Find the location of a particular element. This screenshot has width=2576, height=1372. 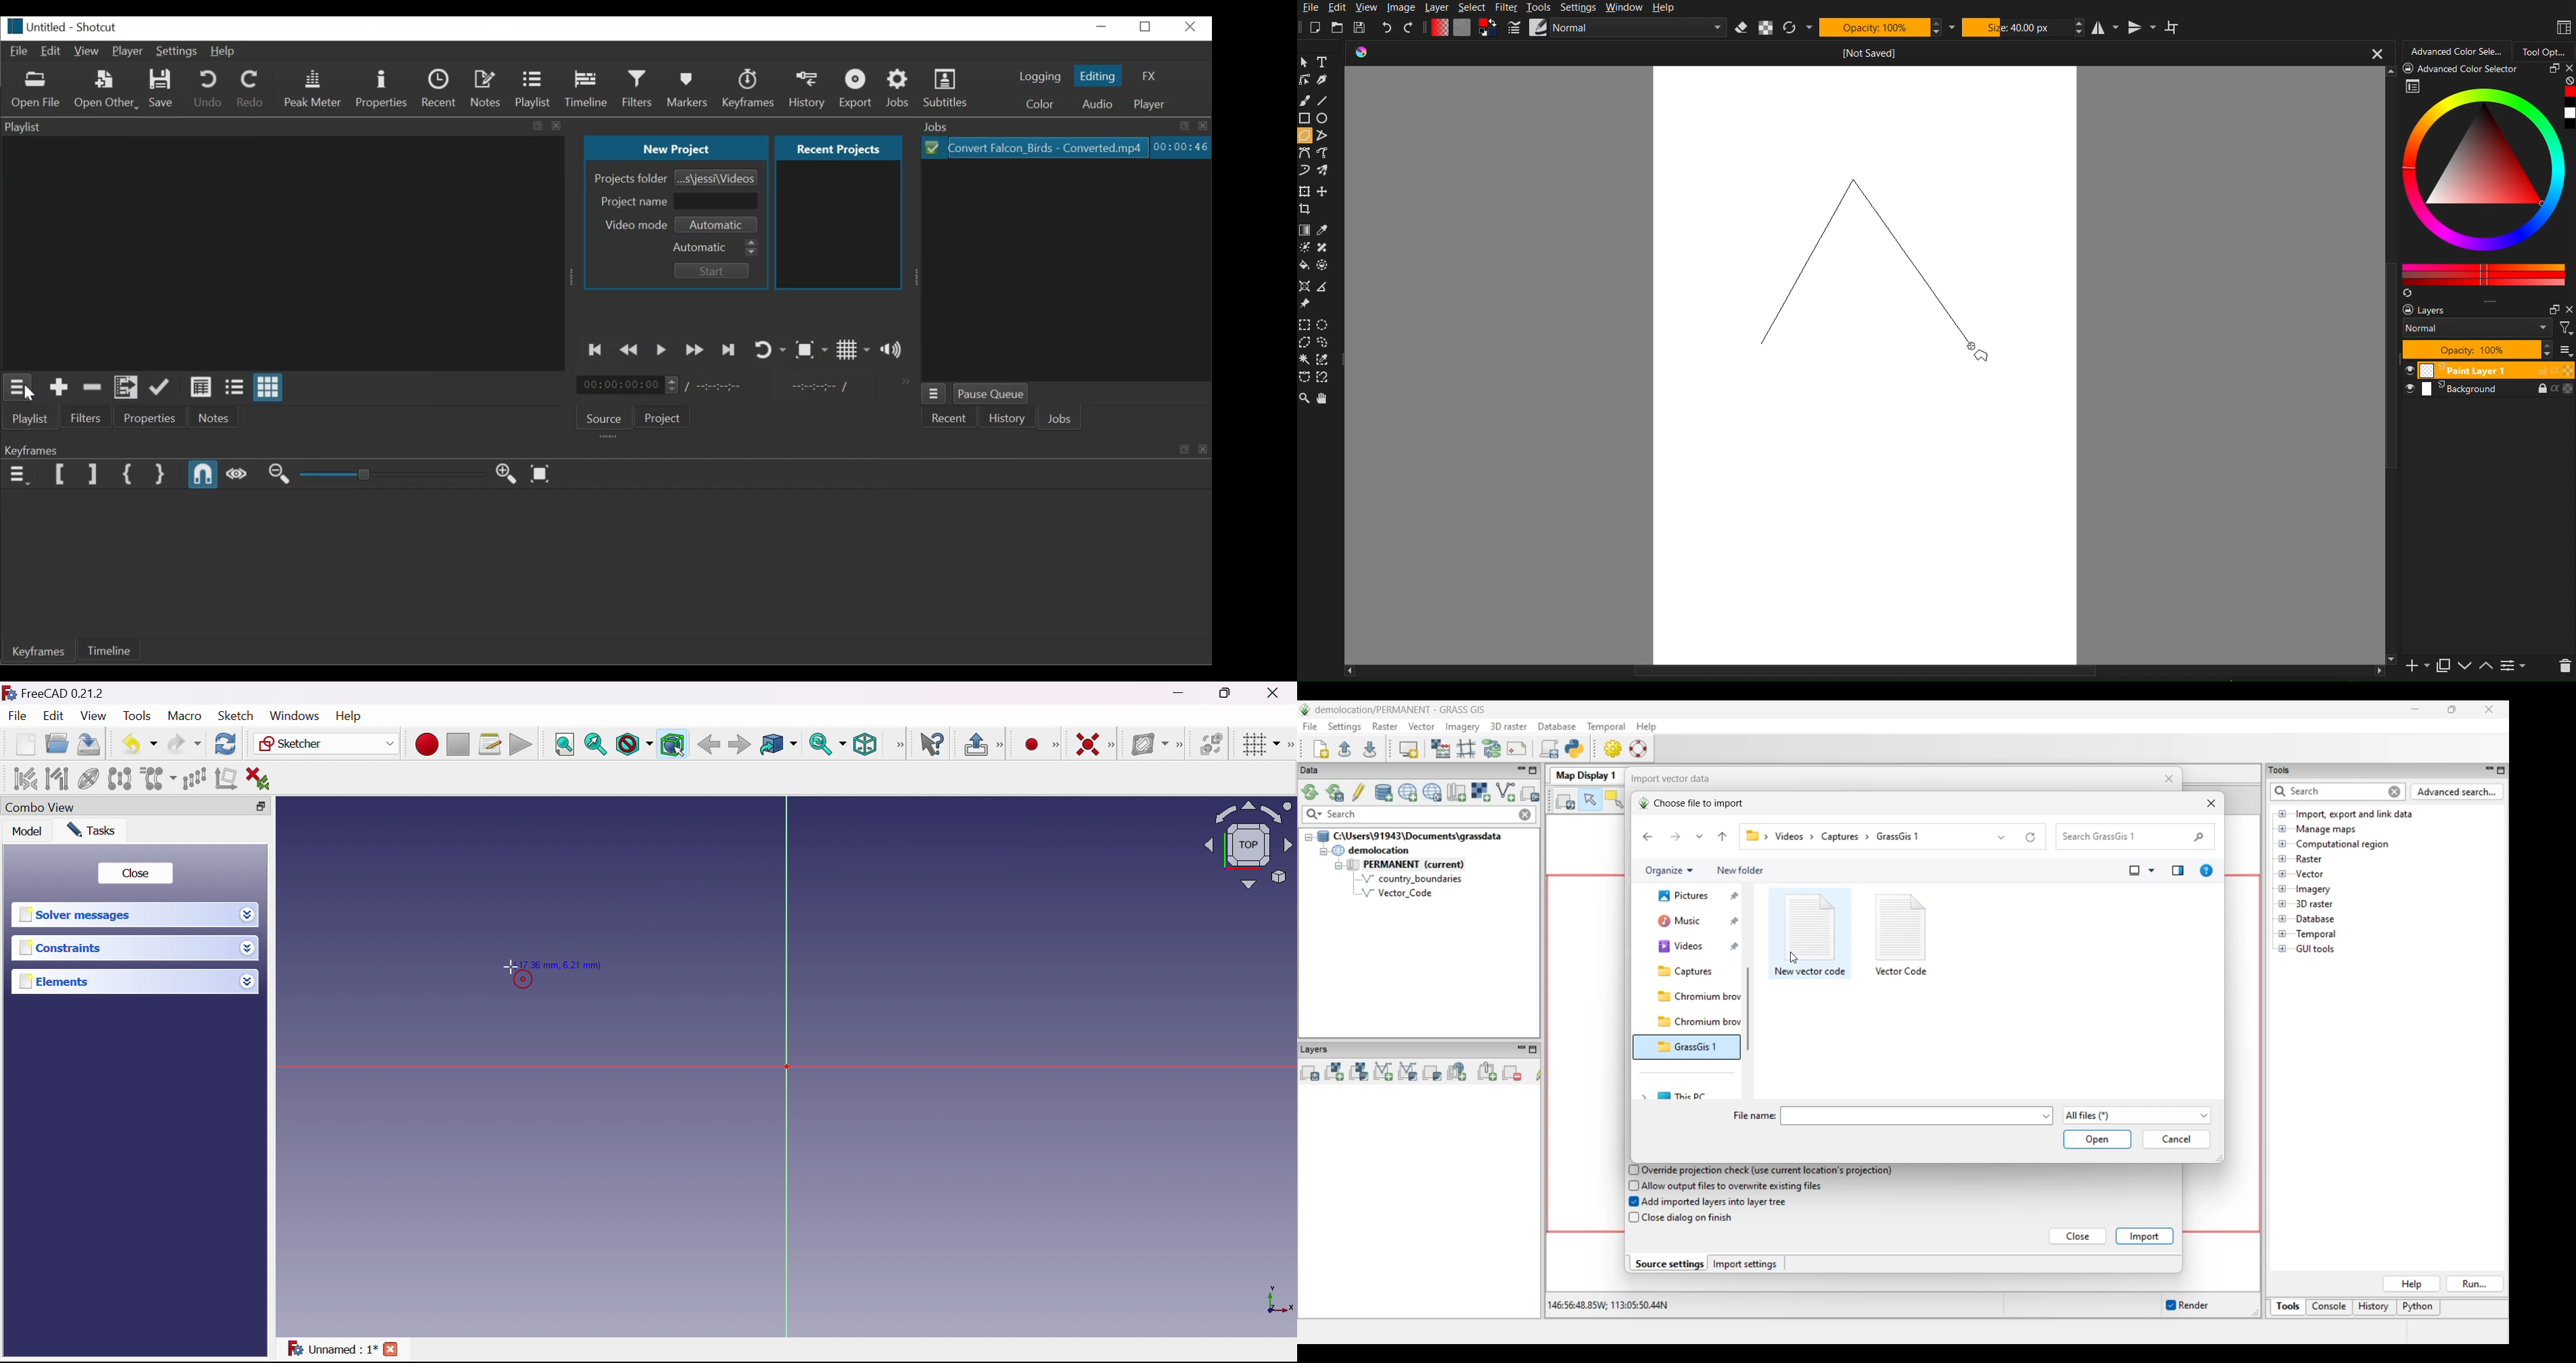

File is located at coordinates (18, 716).